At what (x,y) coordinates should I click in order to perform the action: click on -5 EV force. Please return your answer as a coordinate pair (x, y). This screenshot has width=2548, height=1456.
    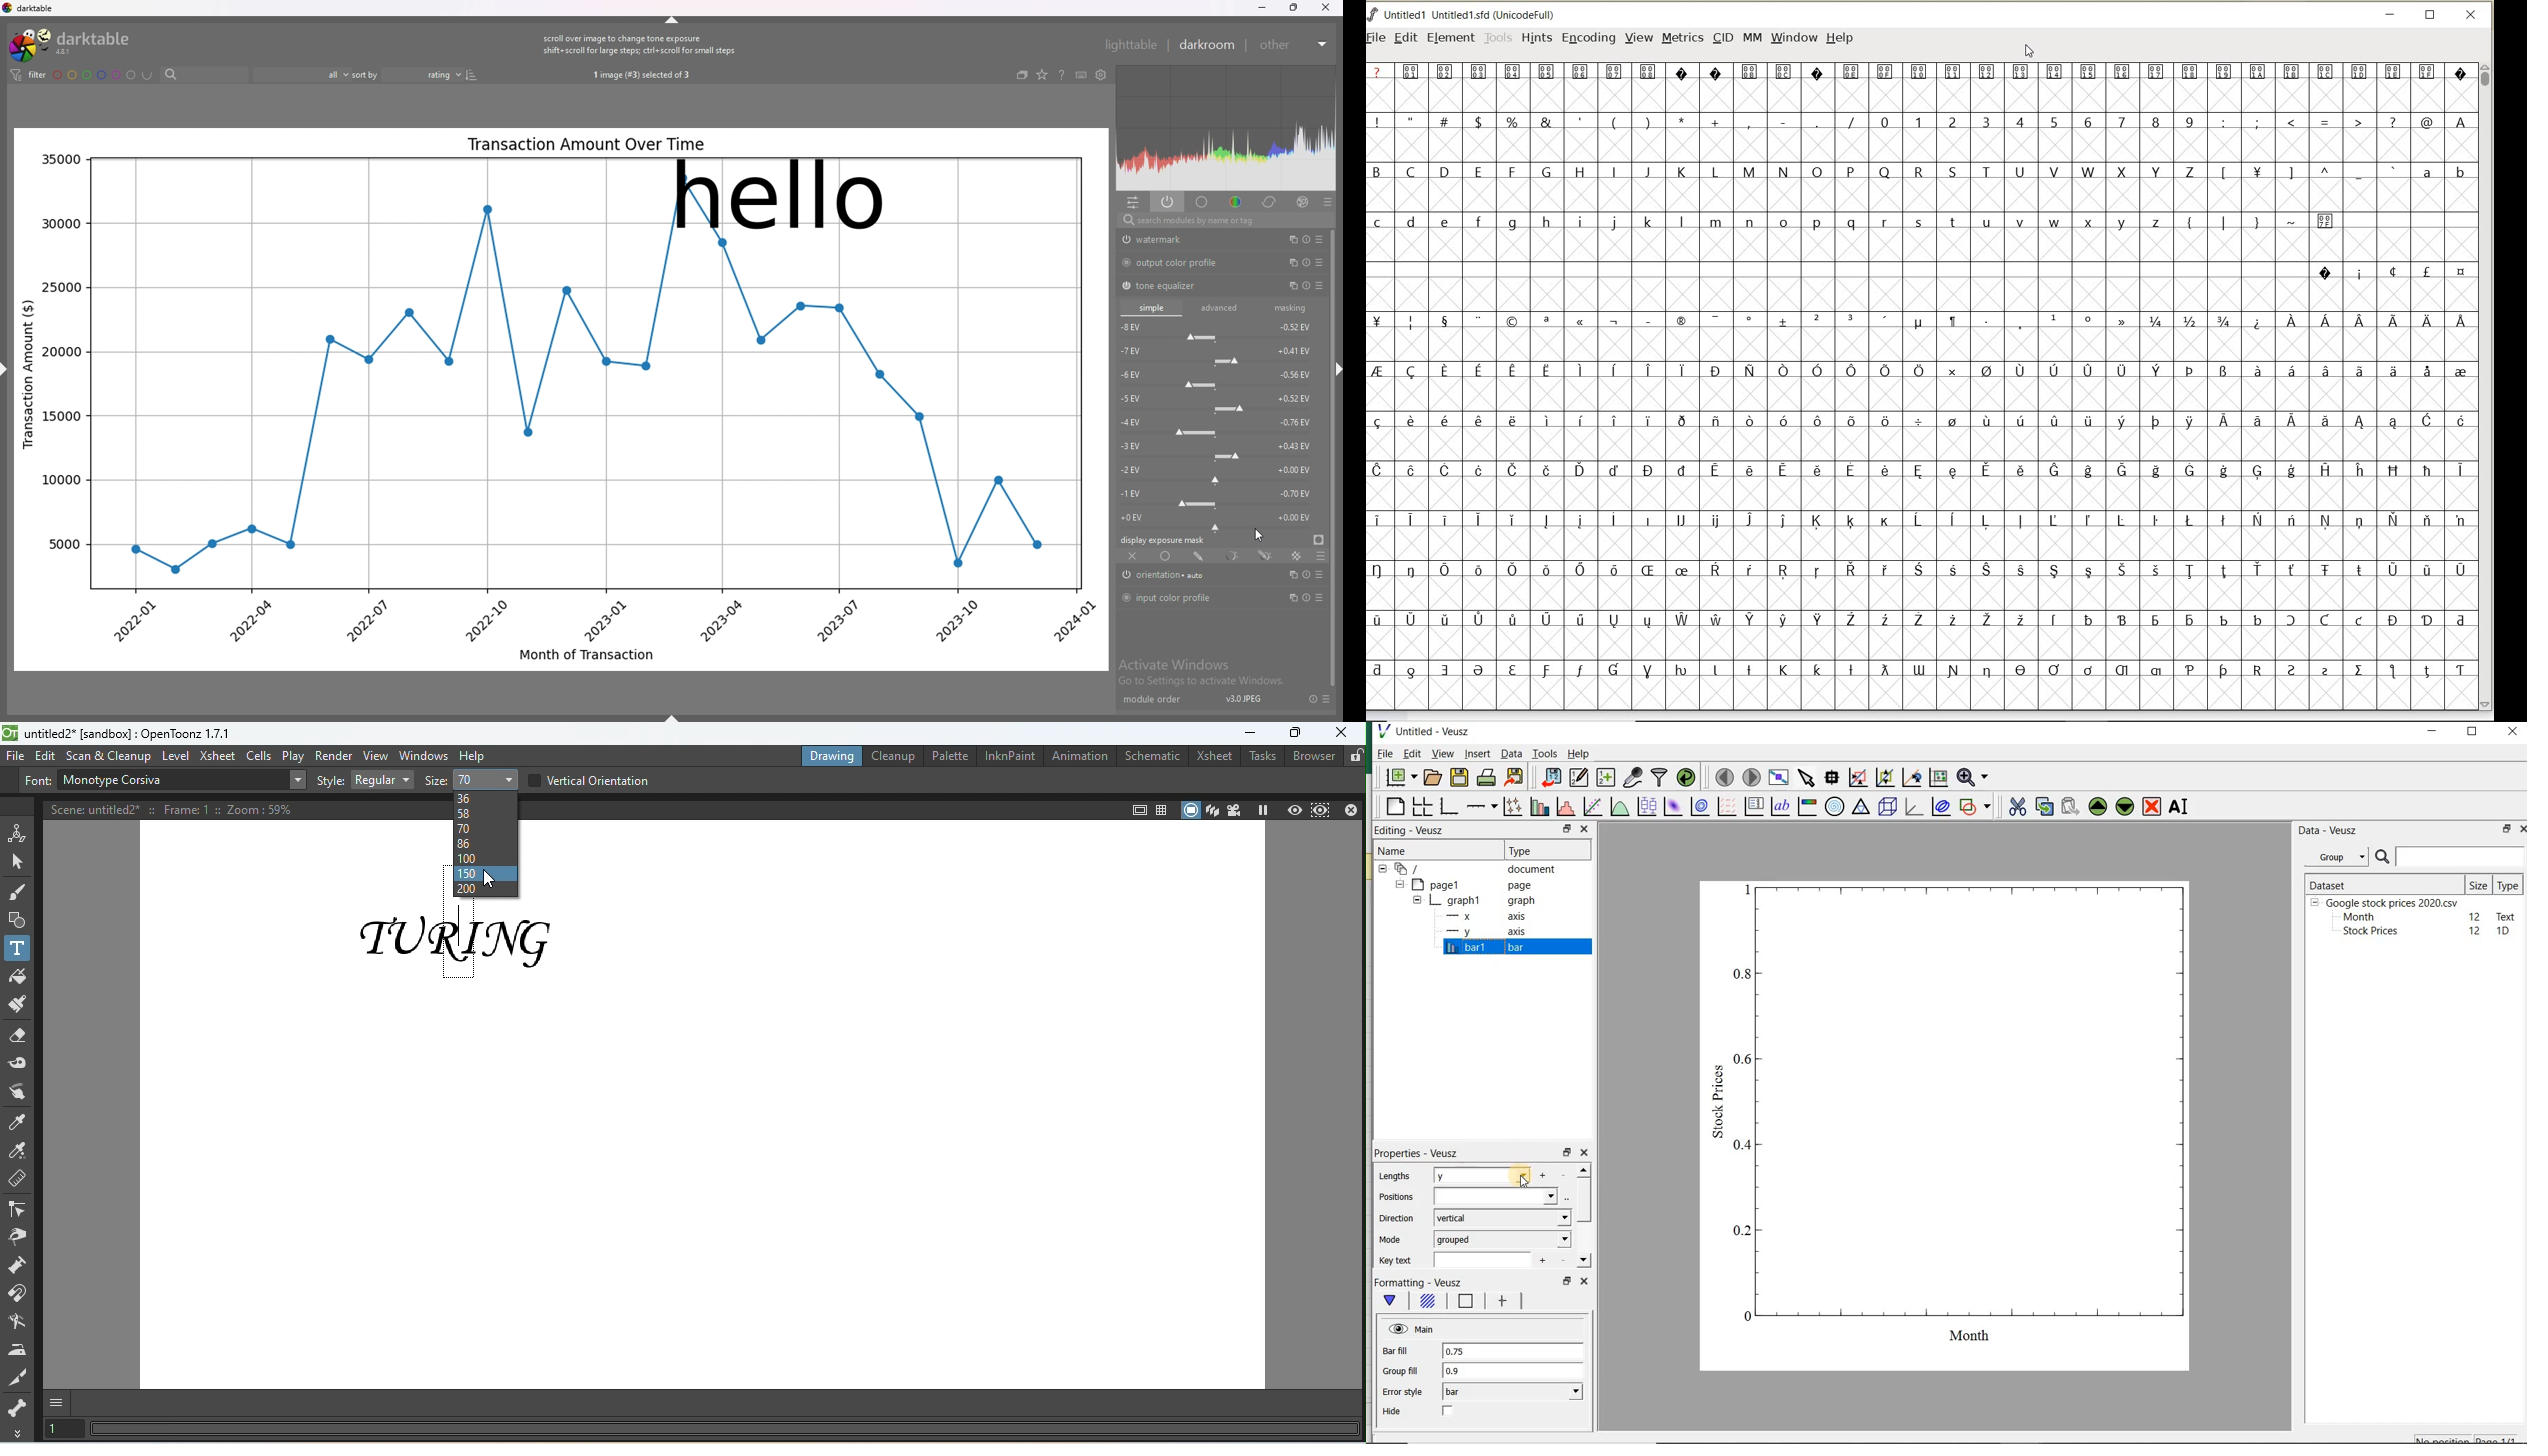
    Looking at the image, I should click on (1219, 402).